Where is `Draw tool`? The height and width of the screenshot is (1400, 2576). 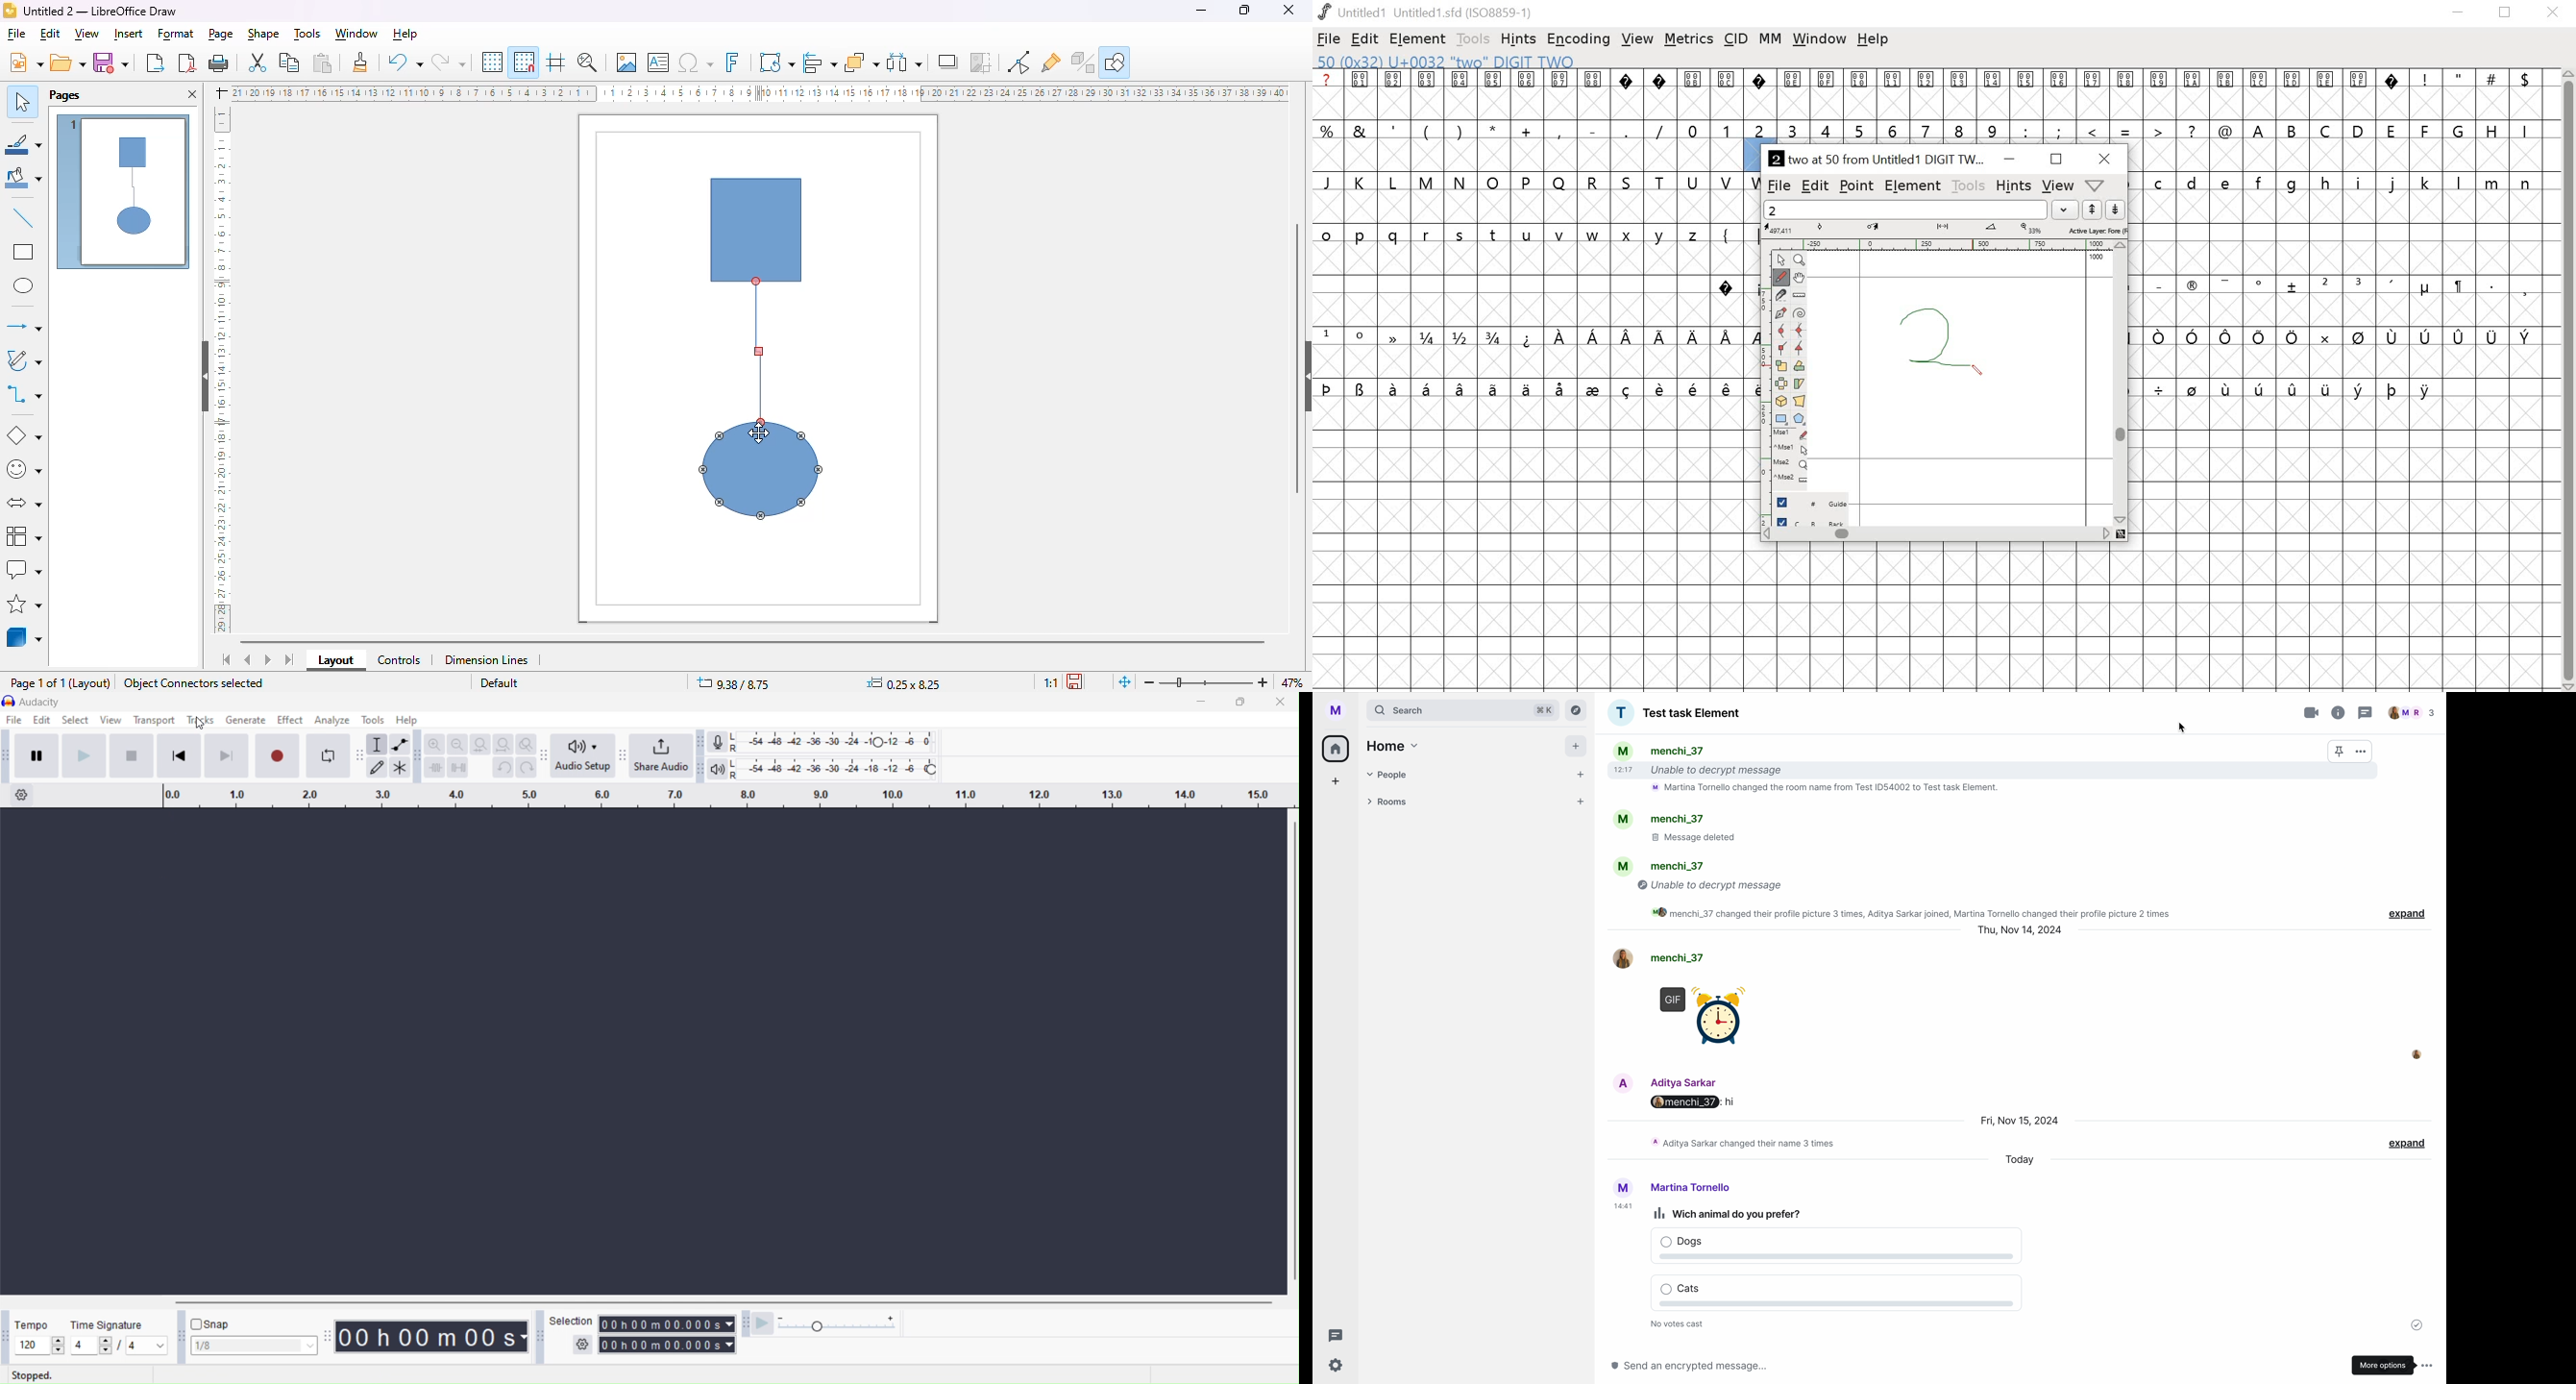
Draw tool is located at coordinates (355, 754).